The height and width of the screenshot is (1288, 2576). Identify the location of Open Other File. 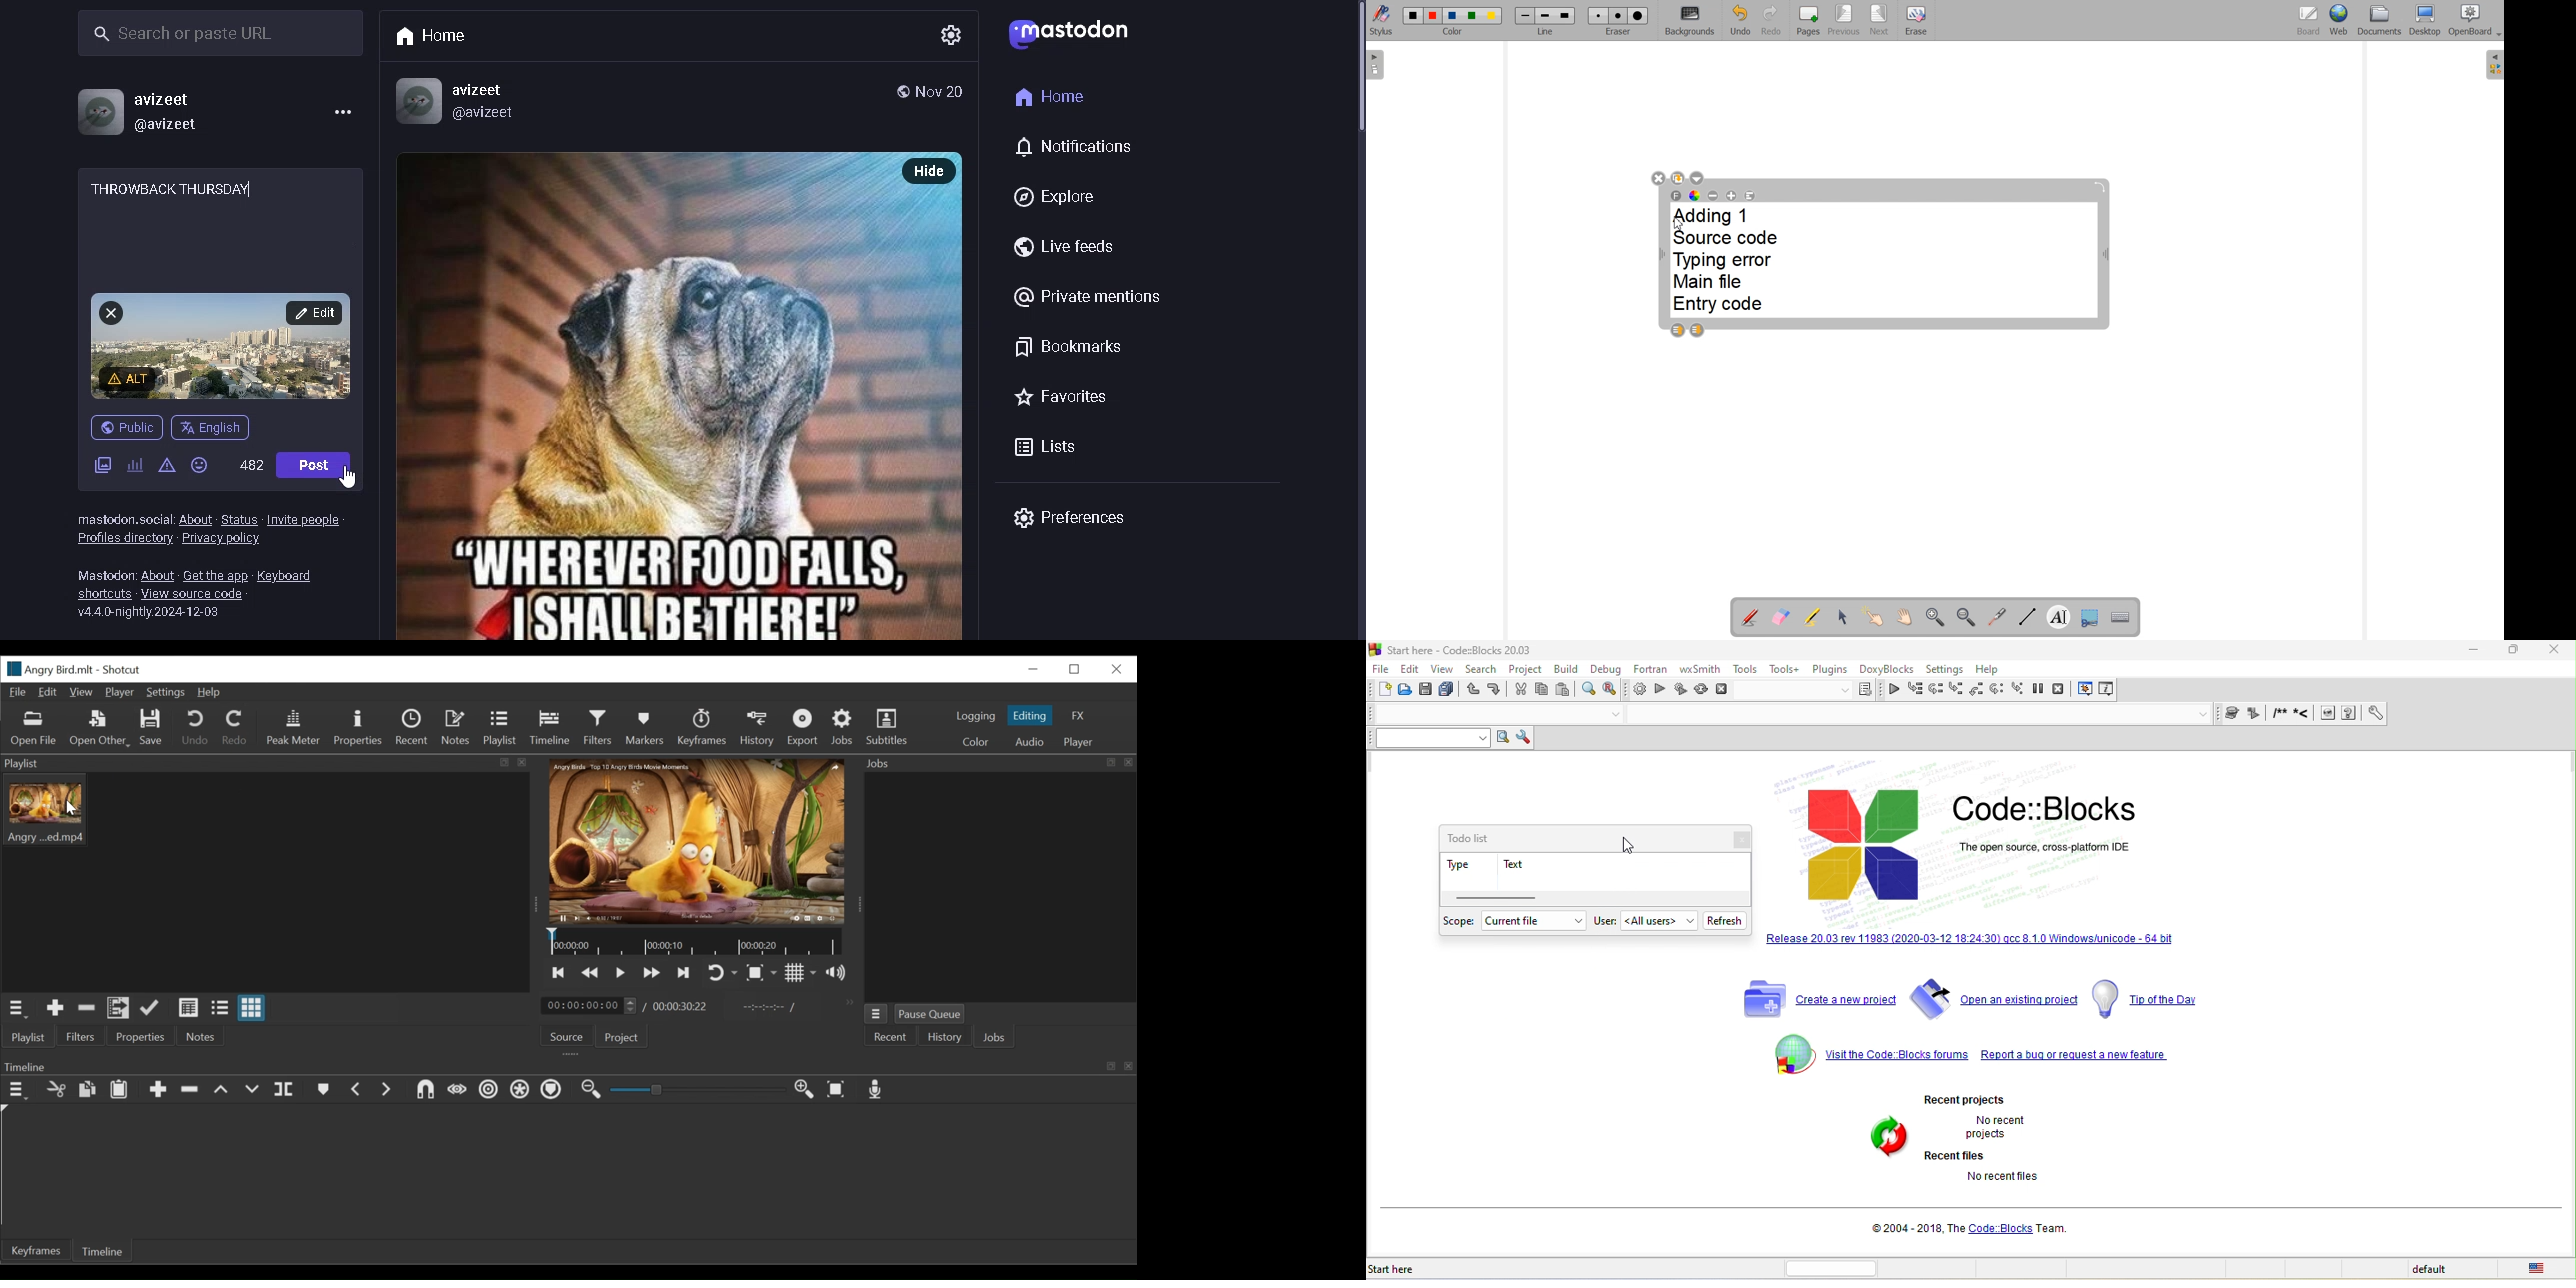
(98, 728).